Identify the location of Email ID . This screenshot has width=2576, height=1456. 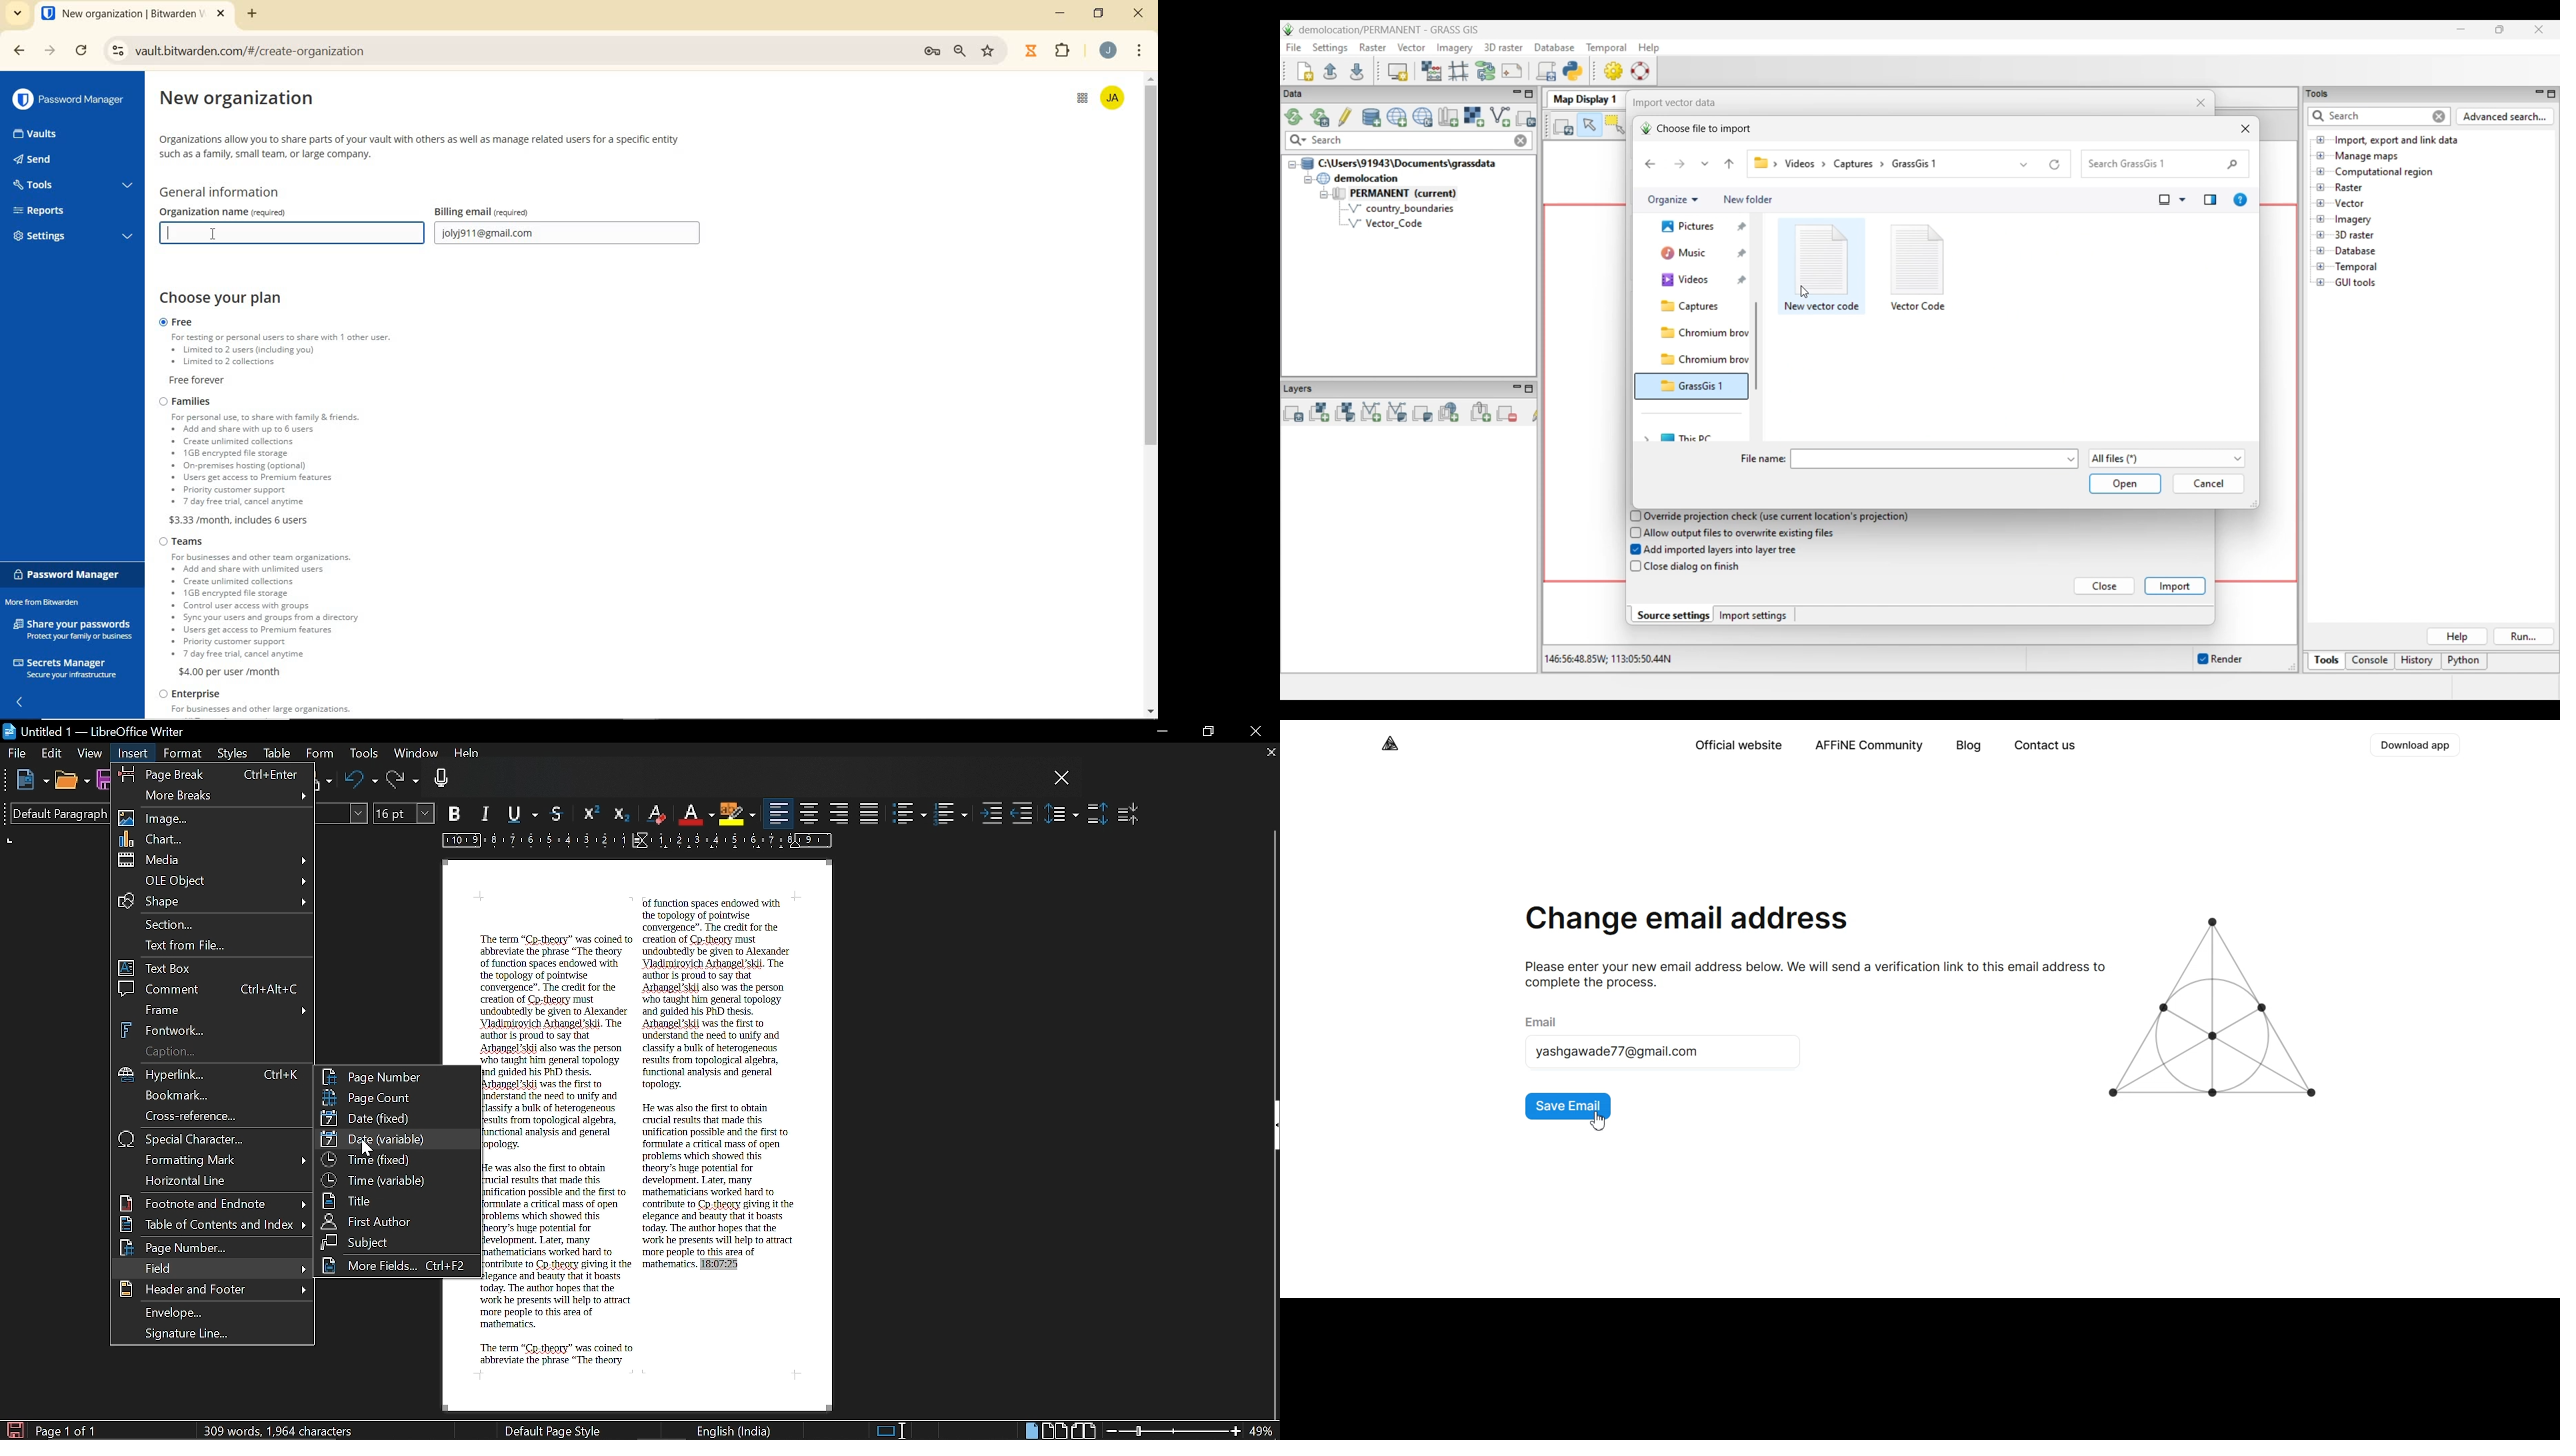
(1663, 1052).